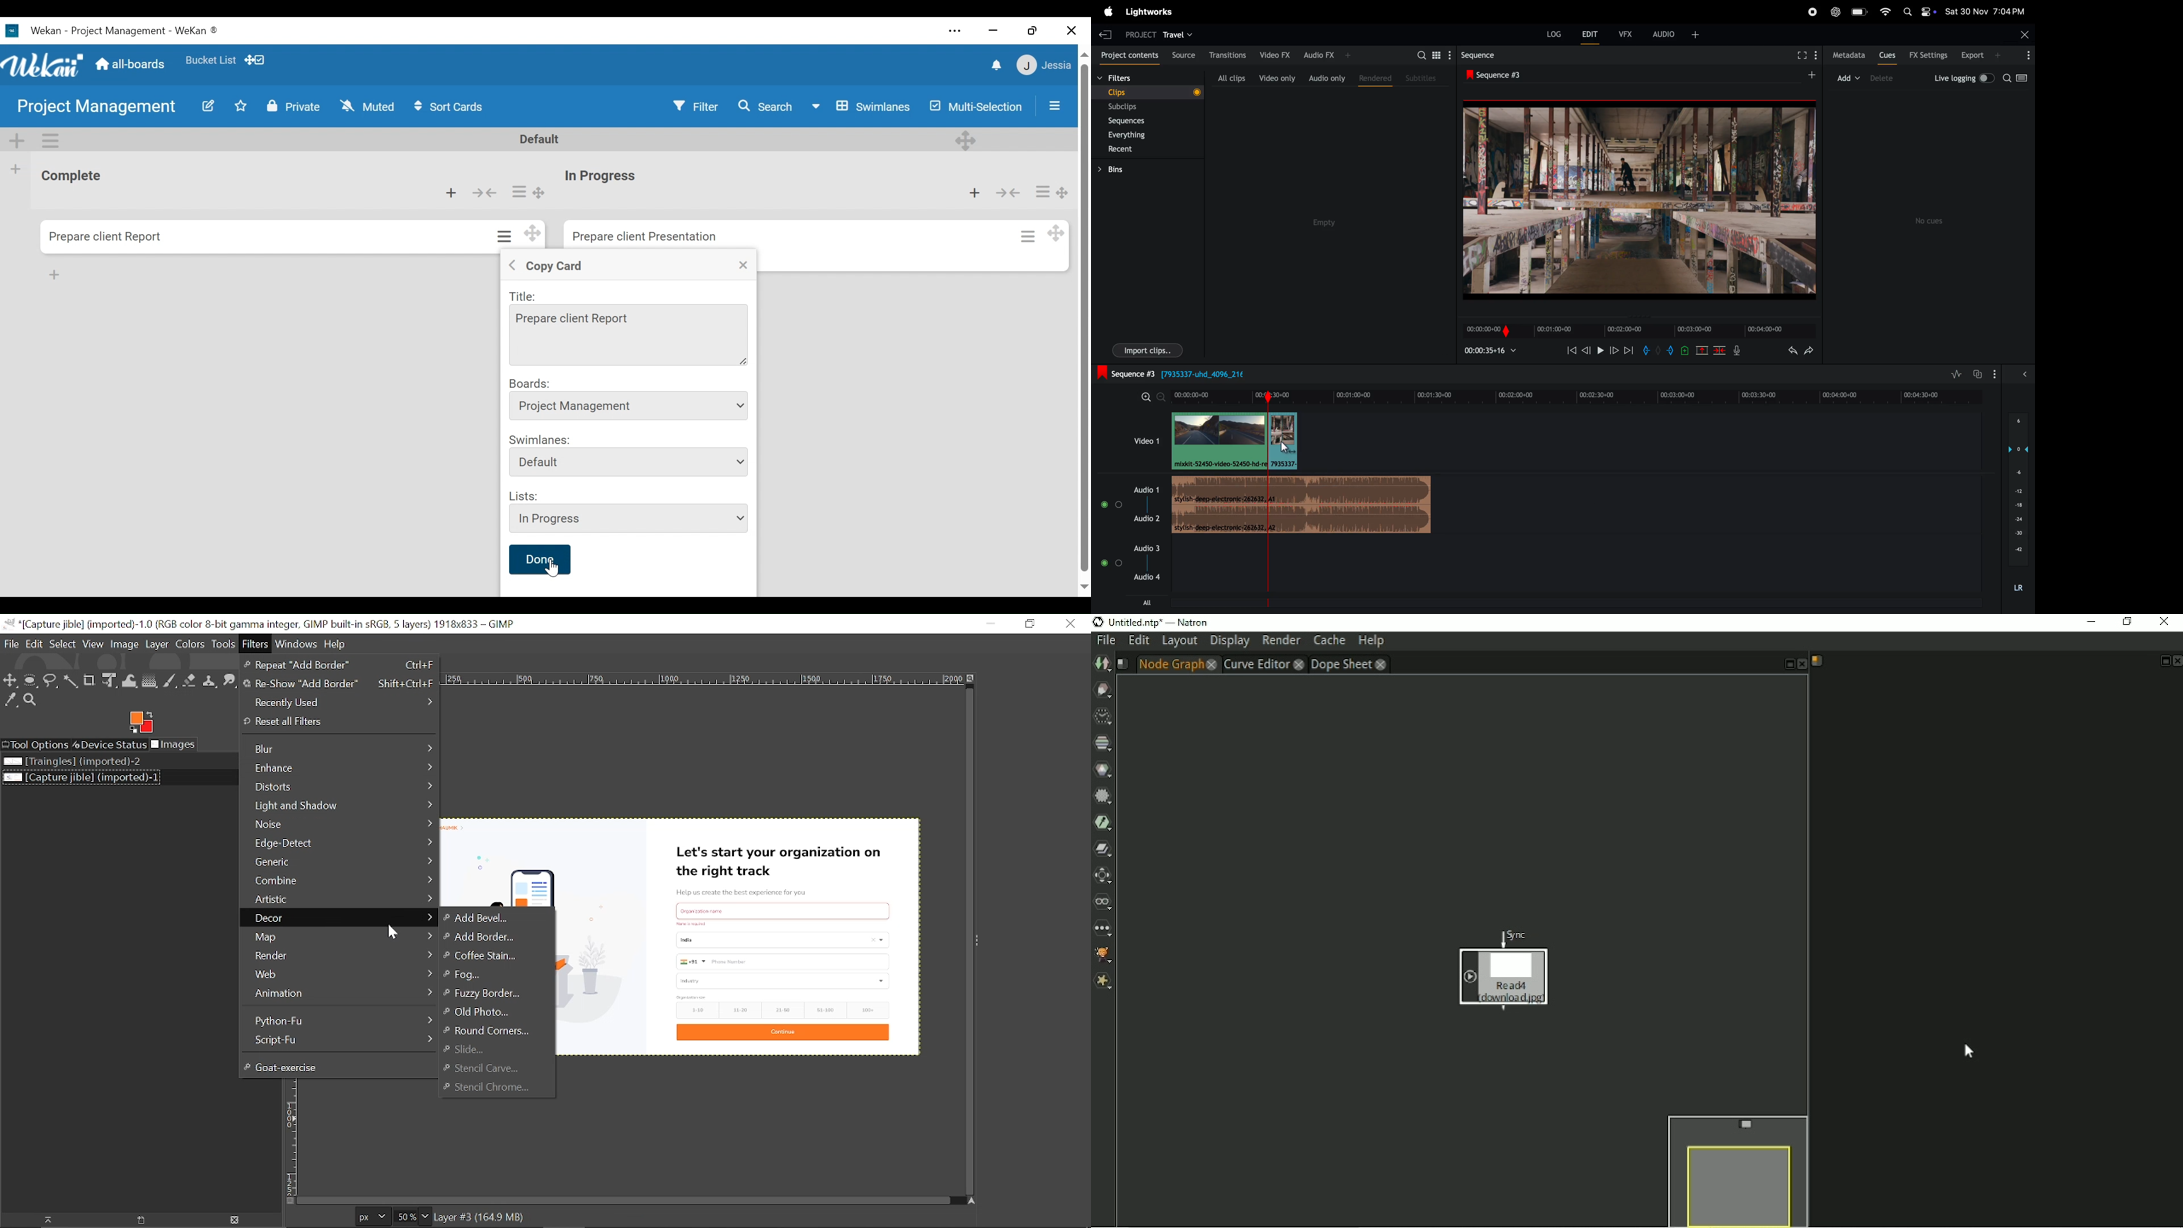  I want to click on Board View, so click(861, 106).